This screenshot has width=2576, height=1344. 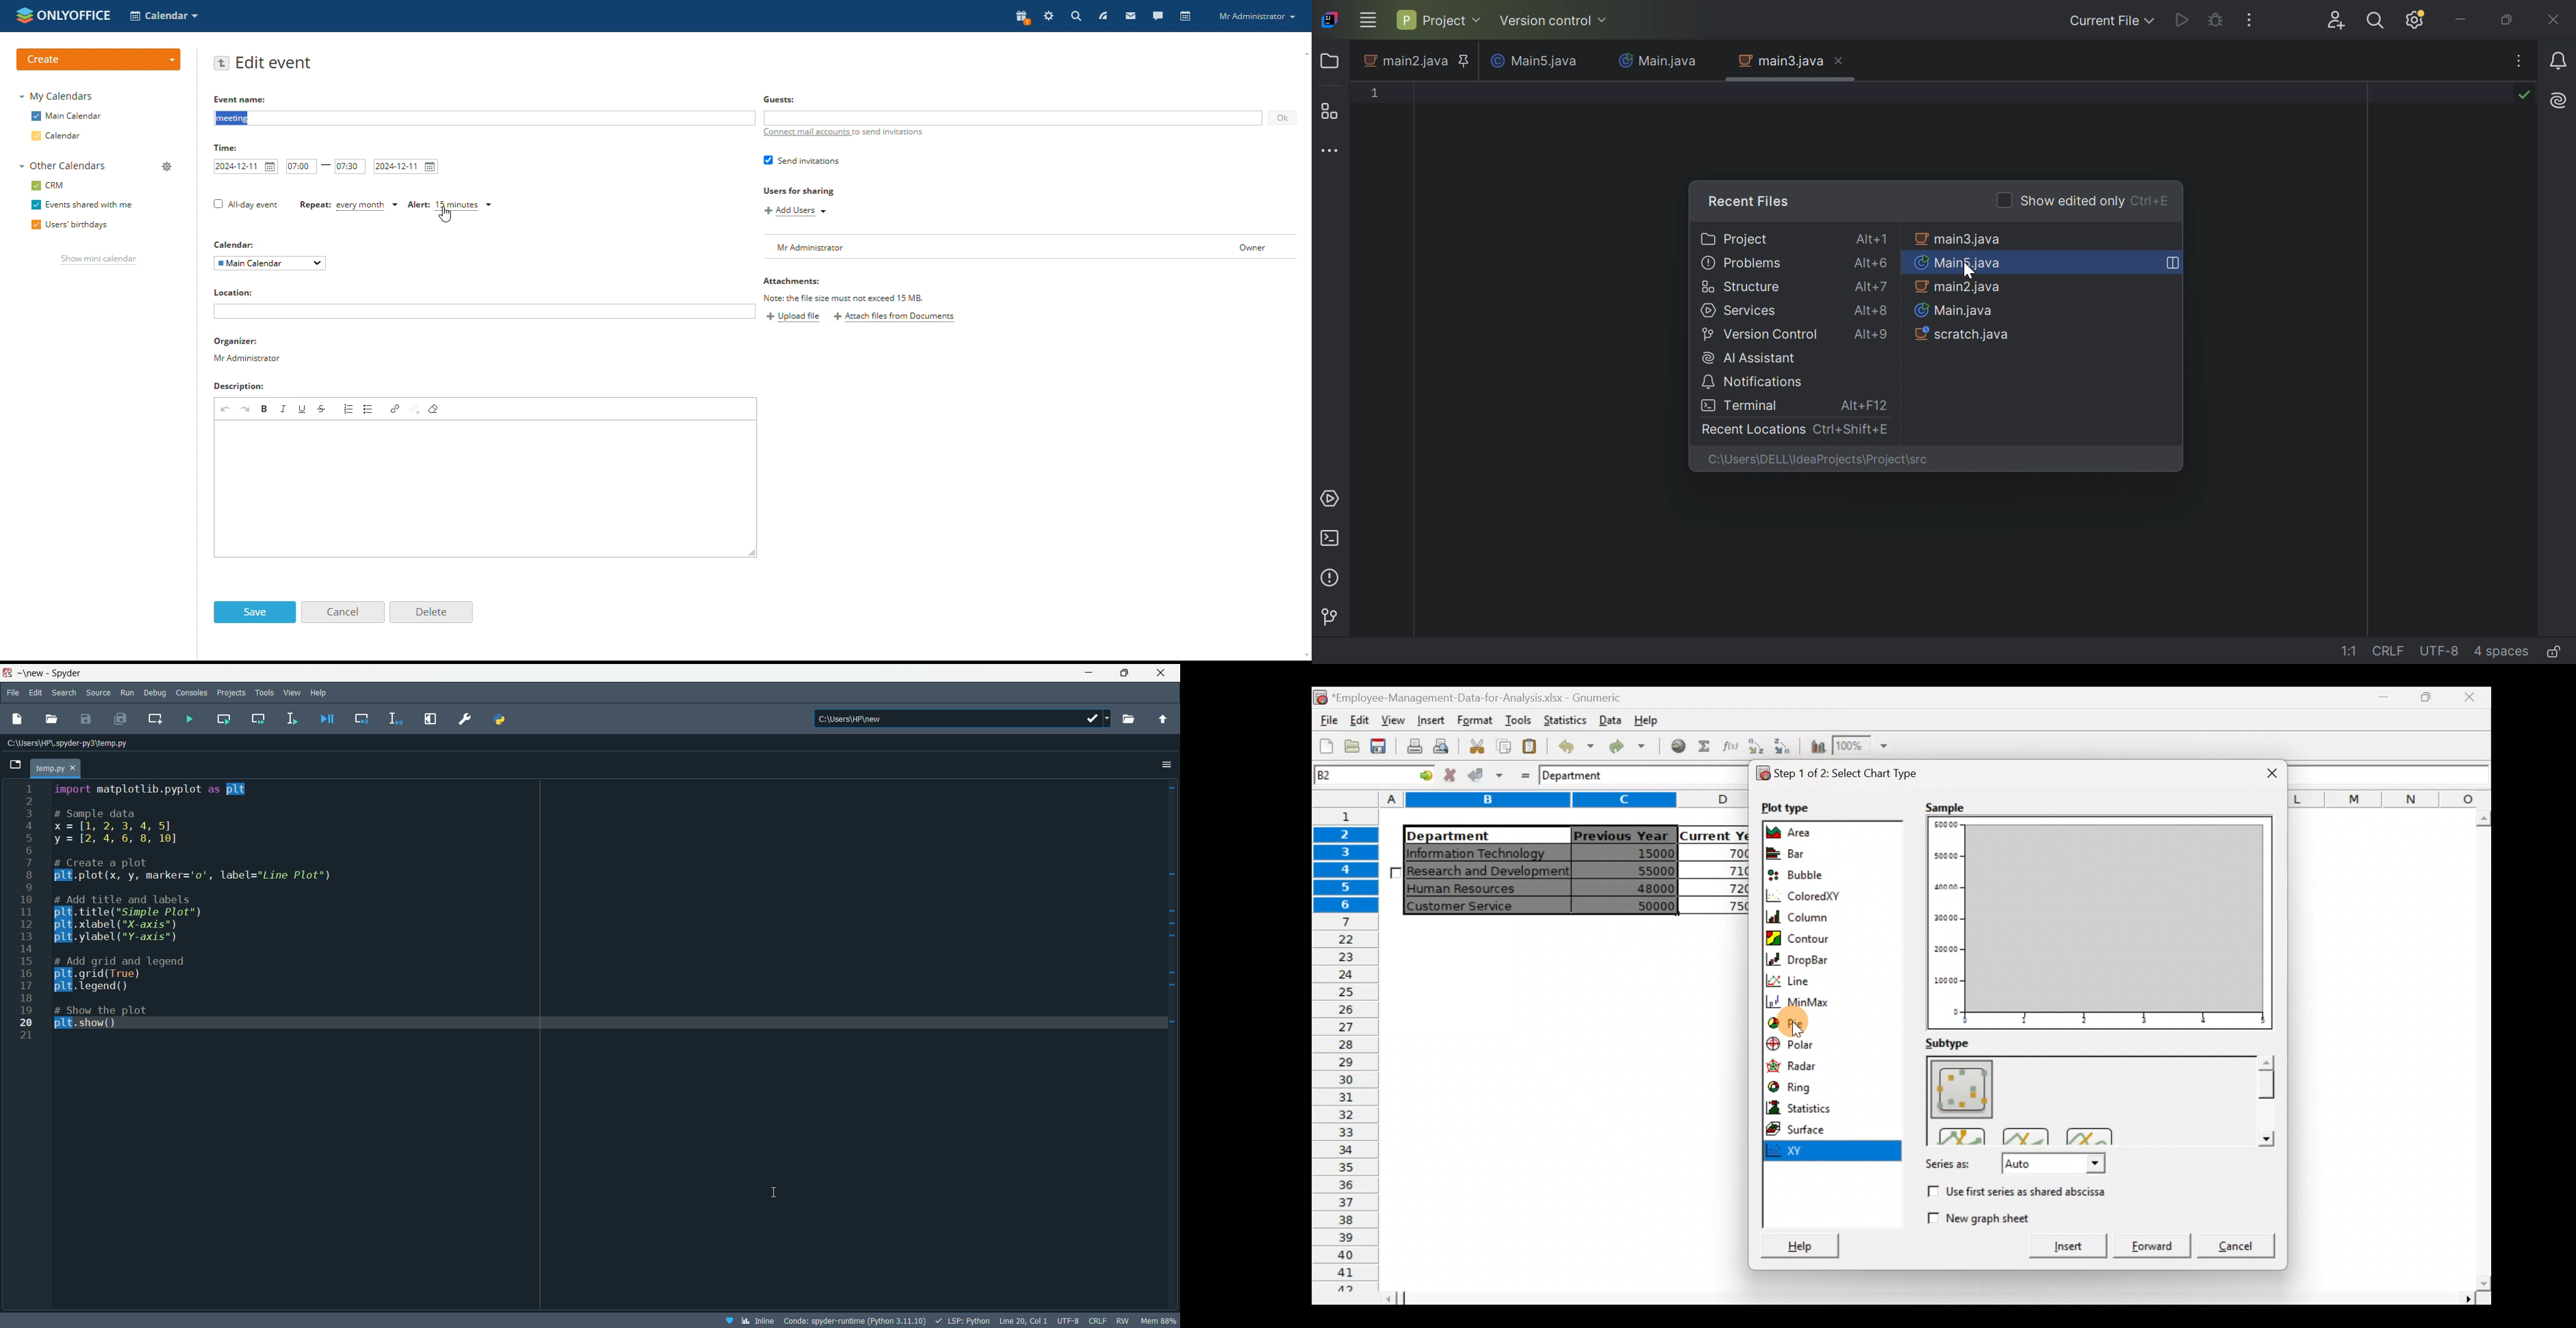 I want to click on More tool windows, so click(x=1332, y=150).